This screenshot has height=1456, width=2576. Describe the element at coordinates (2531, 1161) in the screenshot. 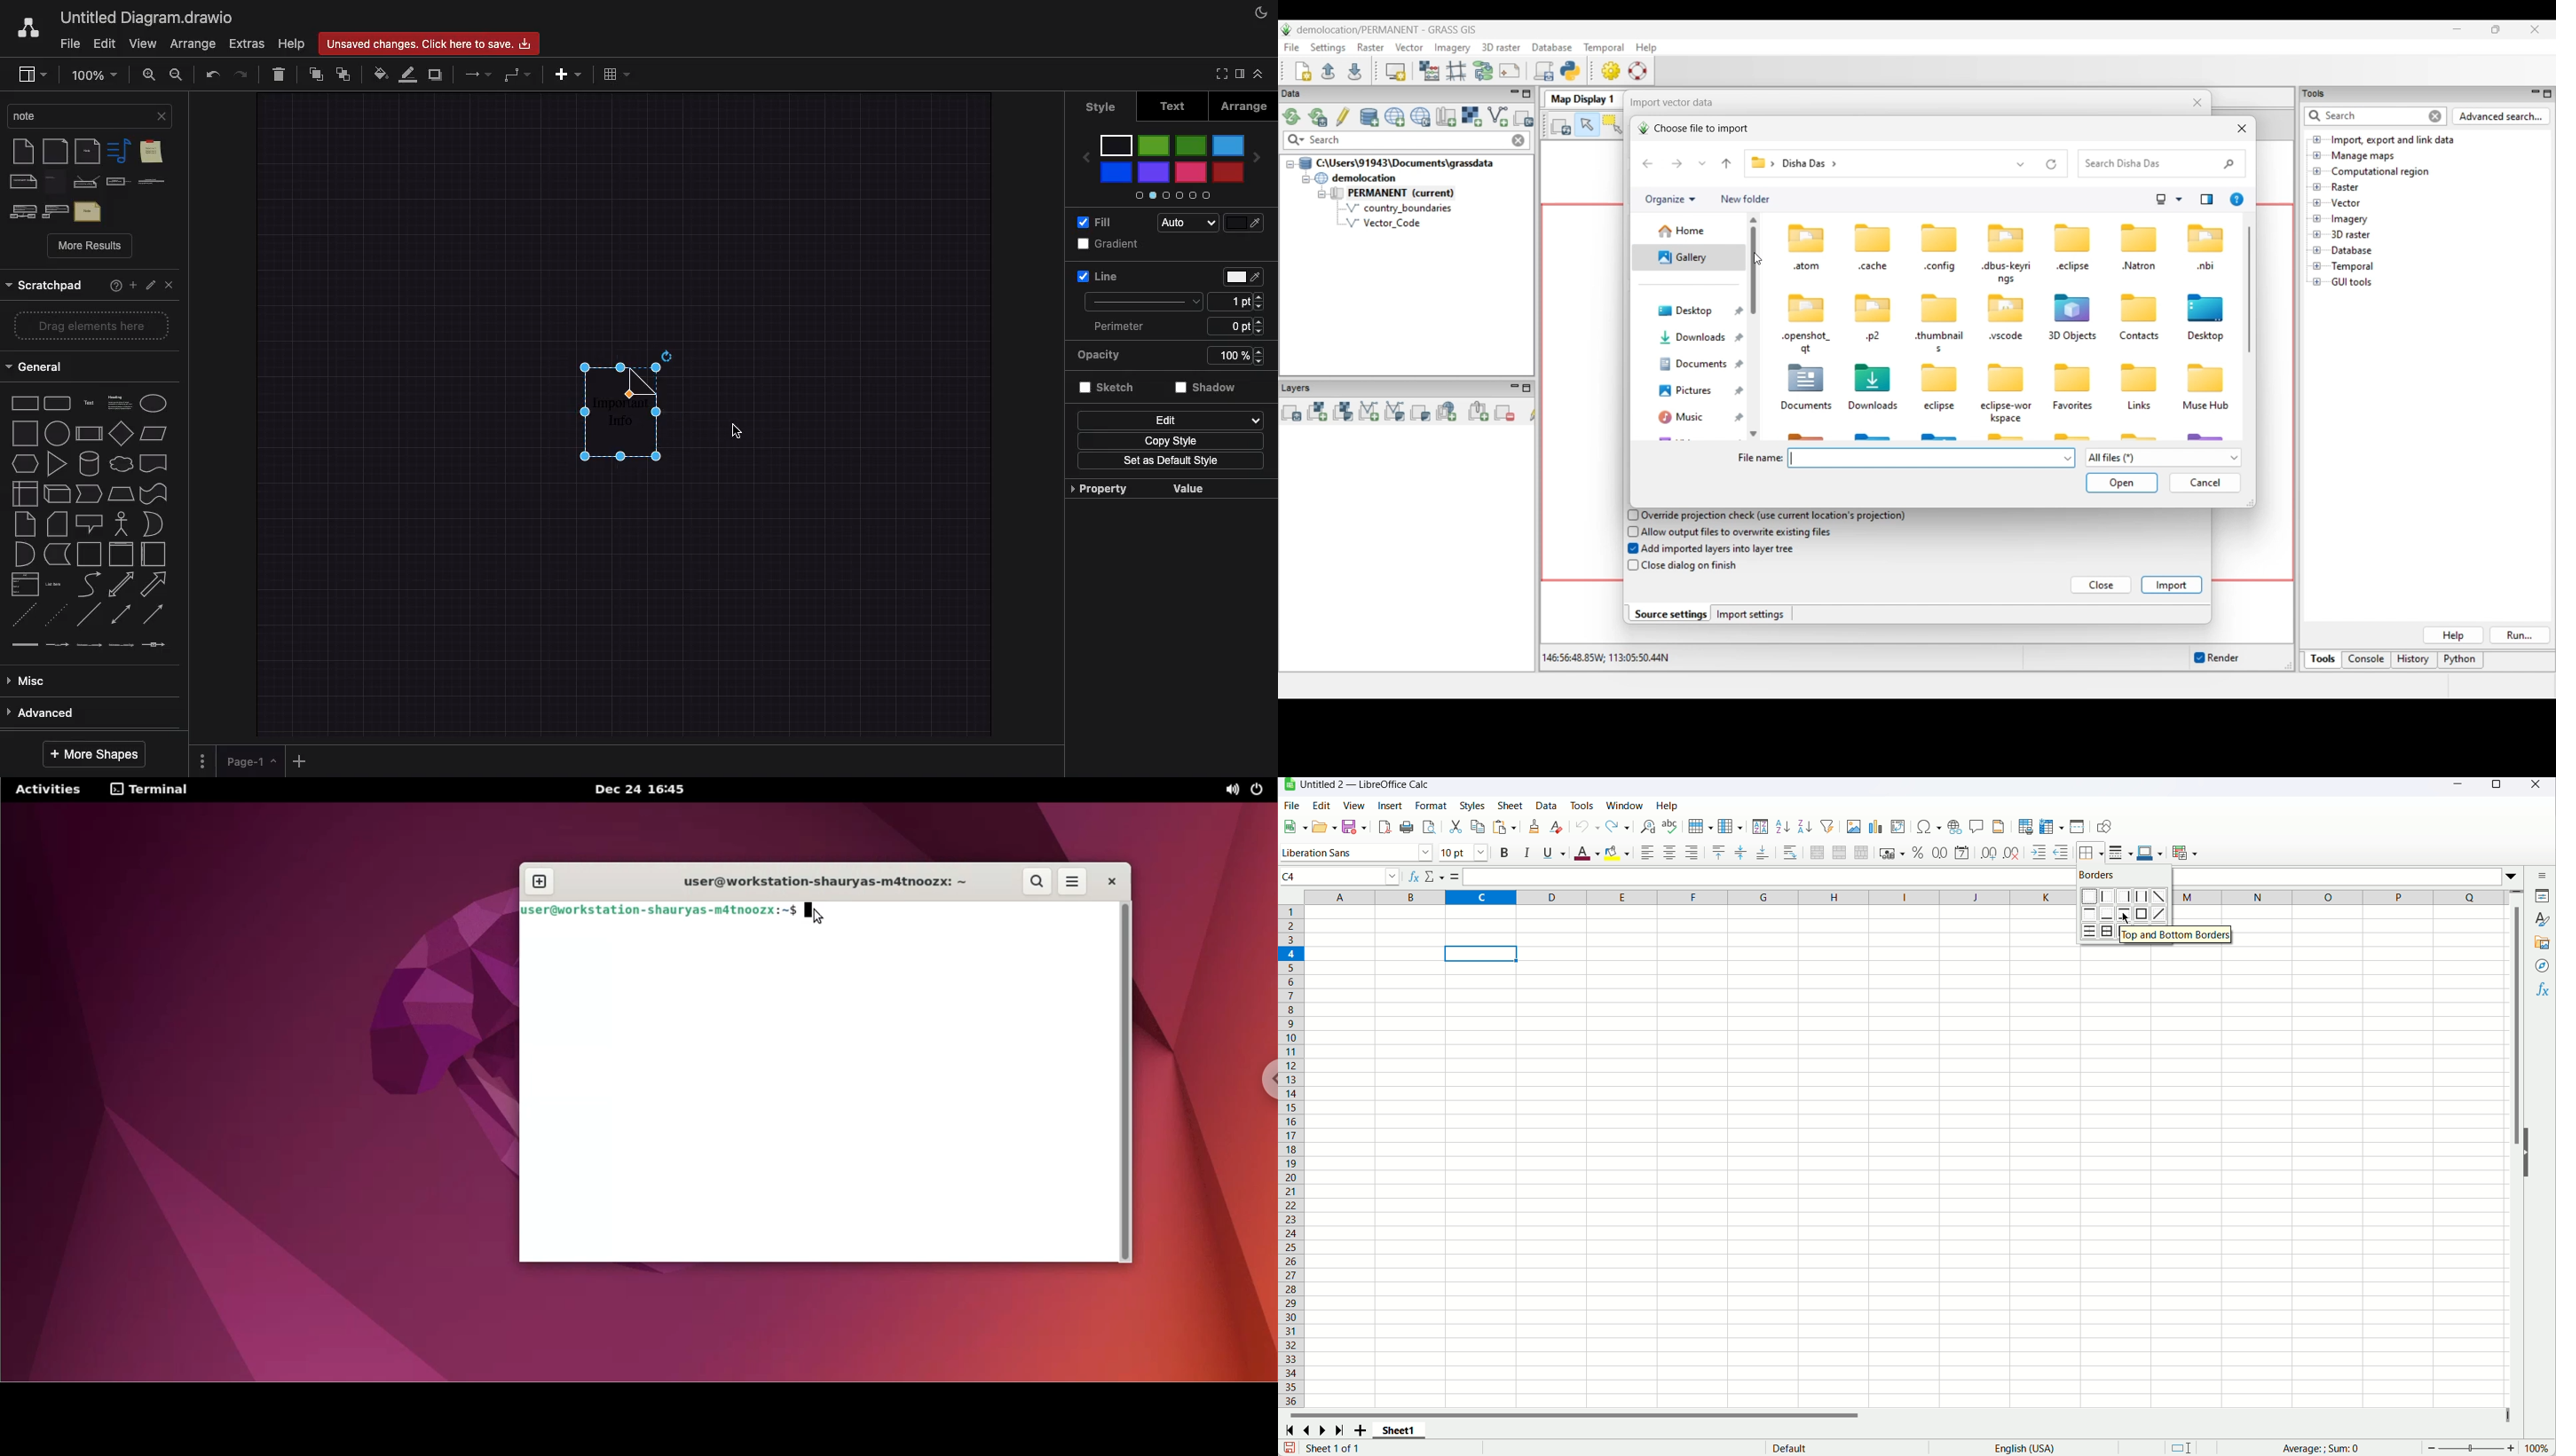

I see `Hide` at that location.